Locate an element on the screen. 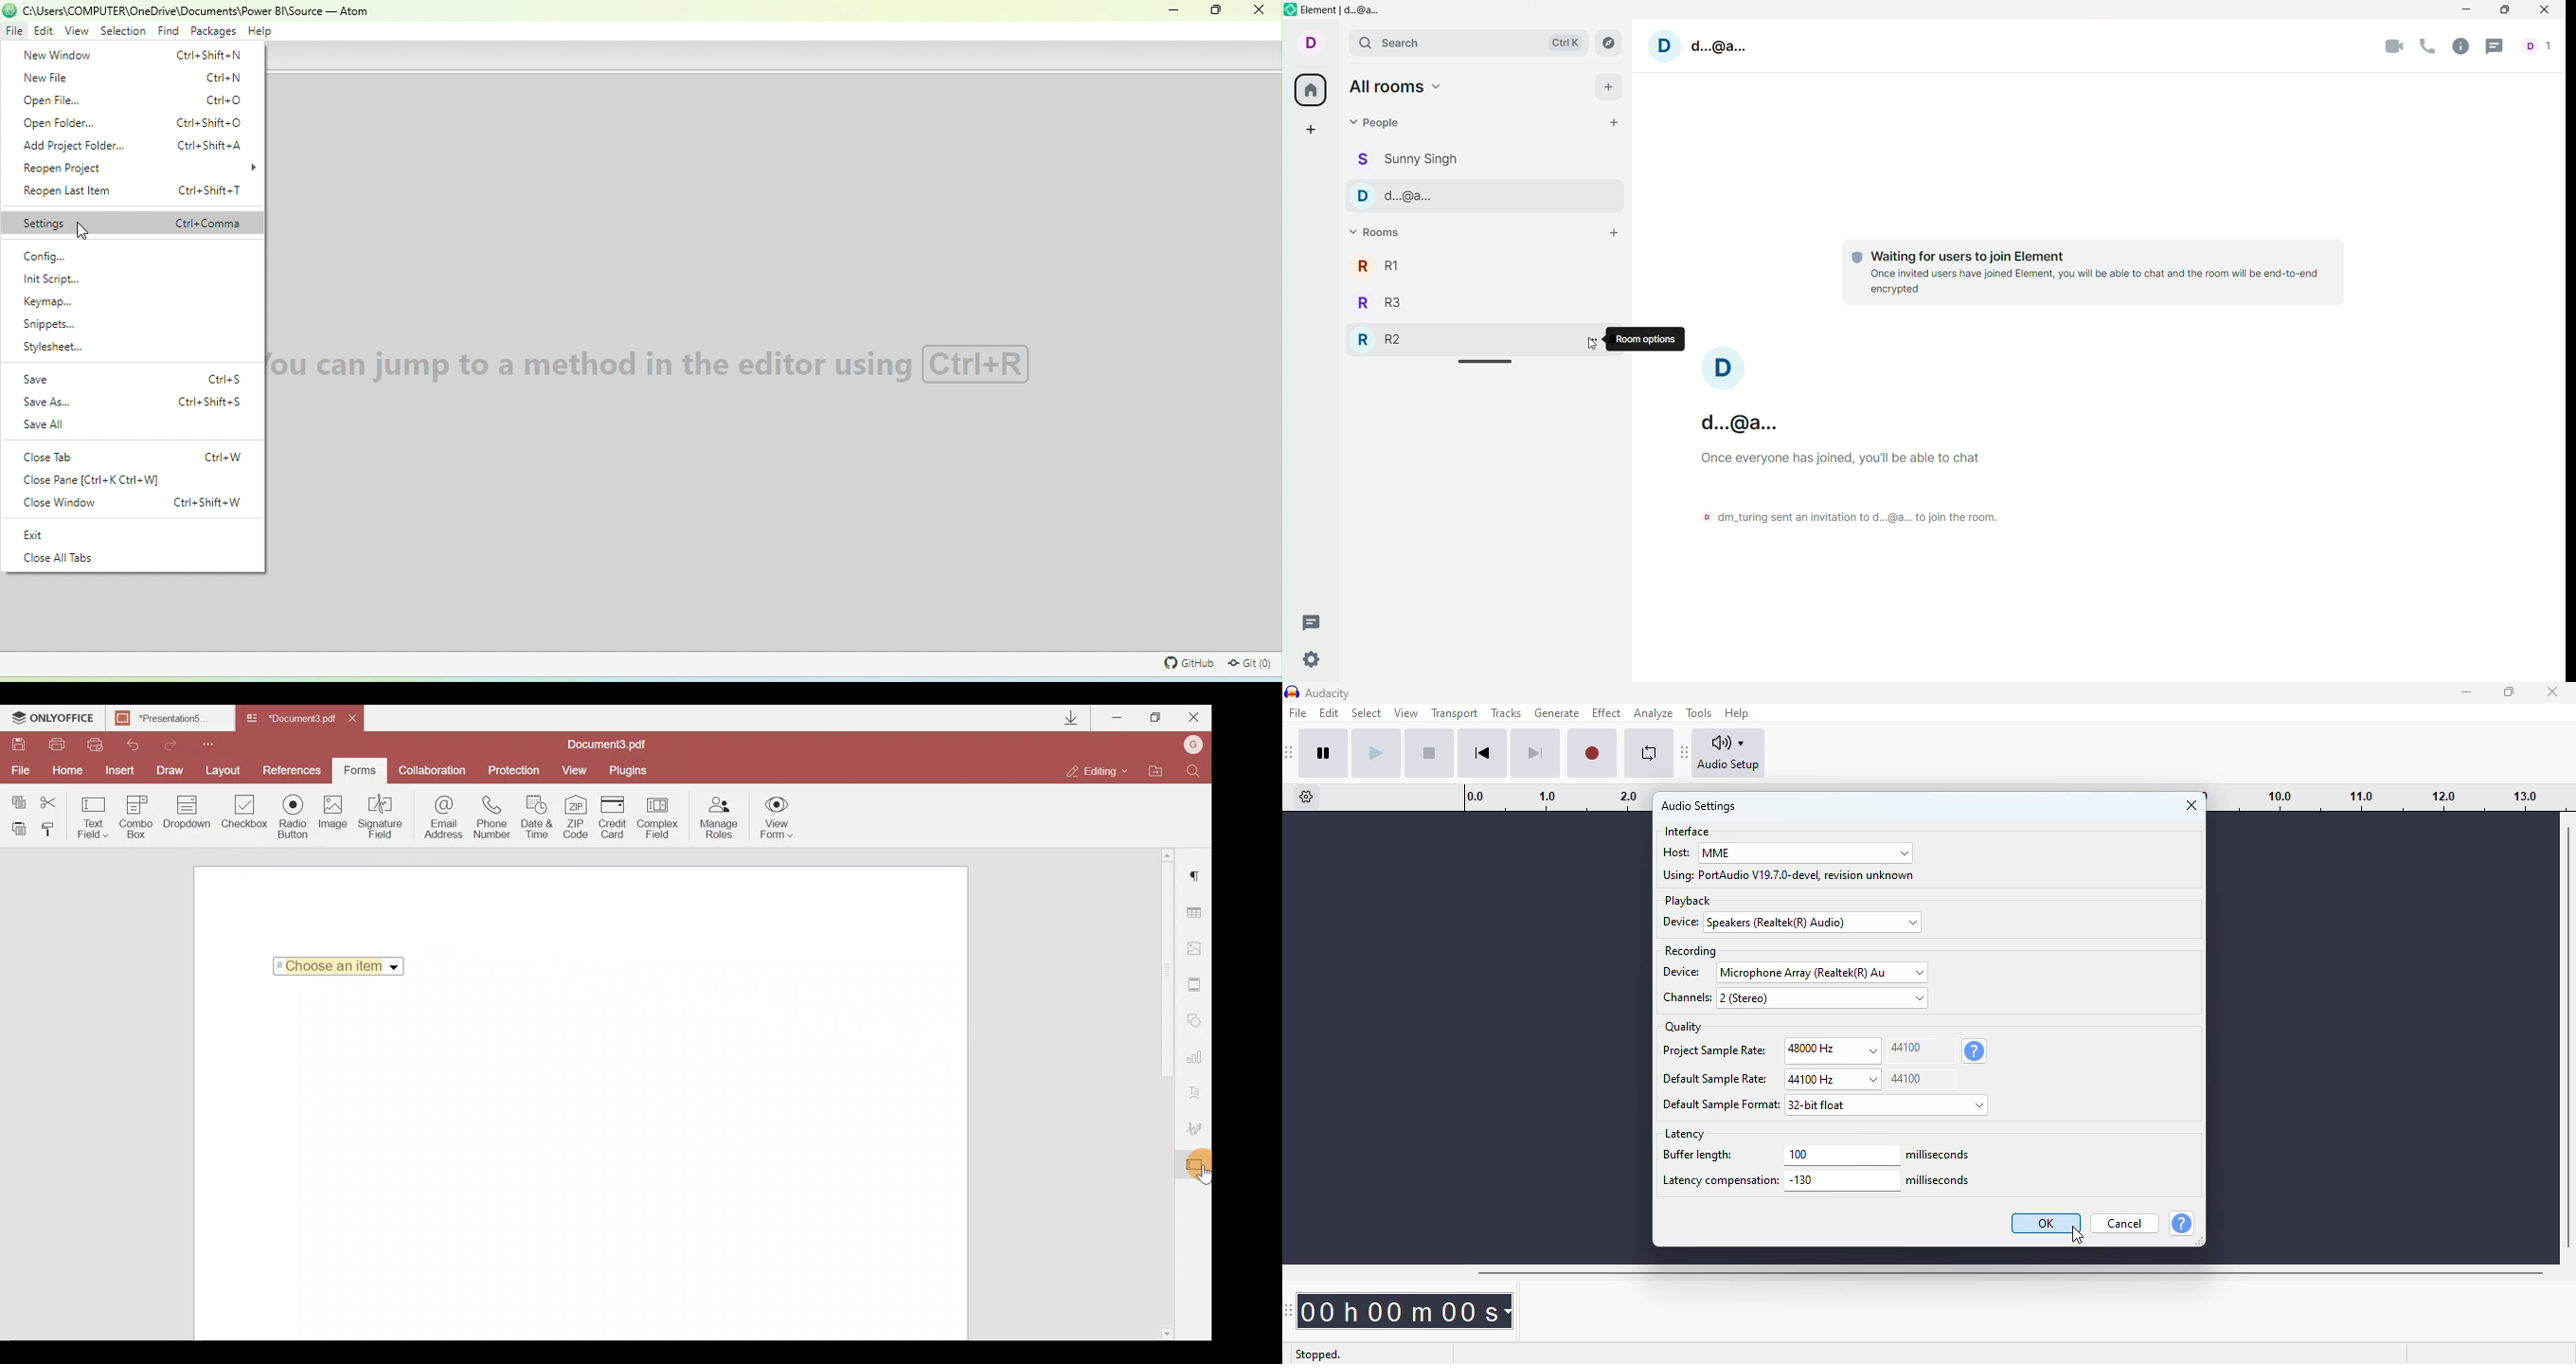  cursor is located at coordinates (2077, 1235).